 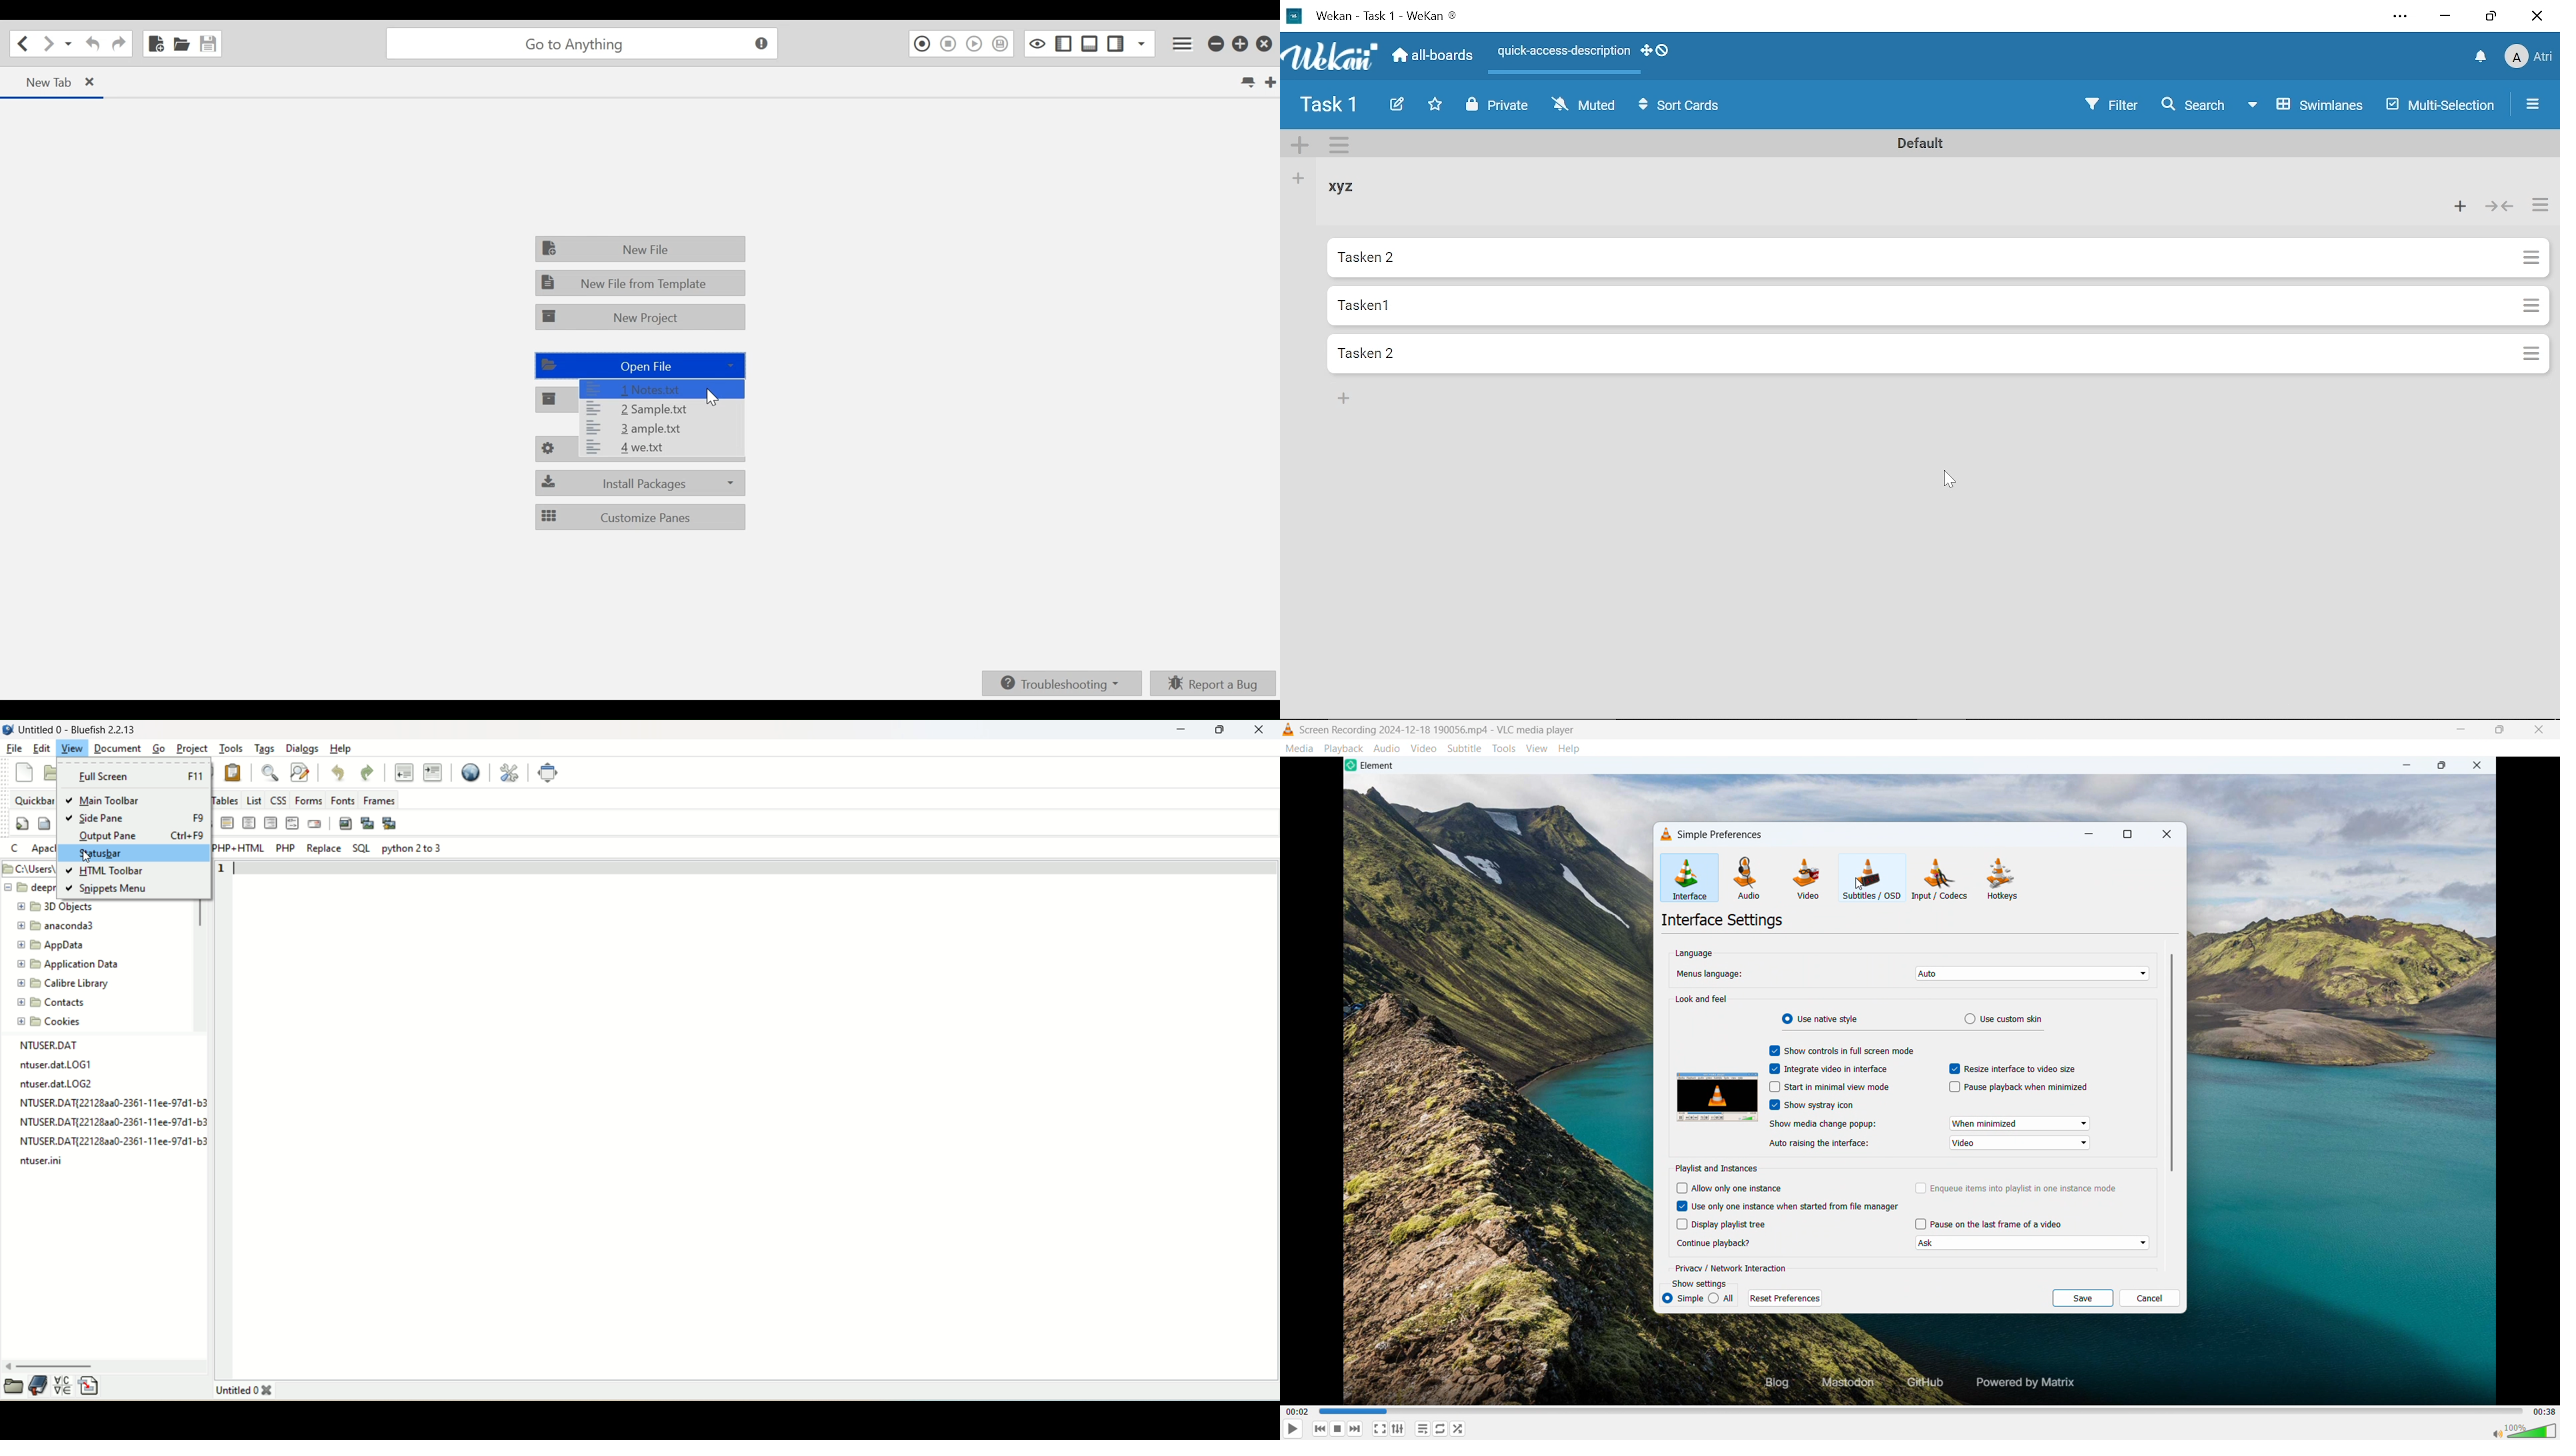 What do you see at coordinates (56, 908) in the screenshot?
I see `3D objects` at bounding box center [56, 908].